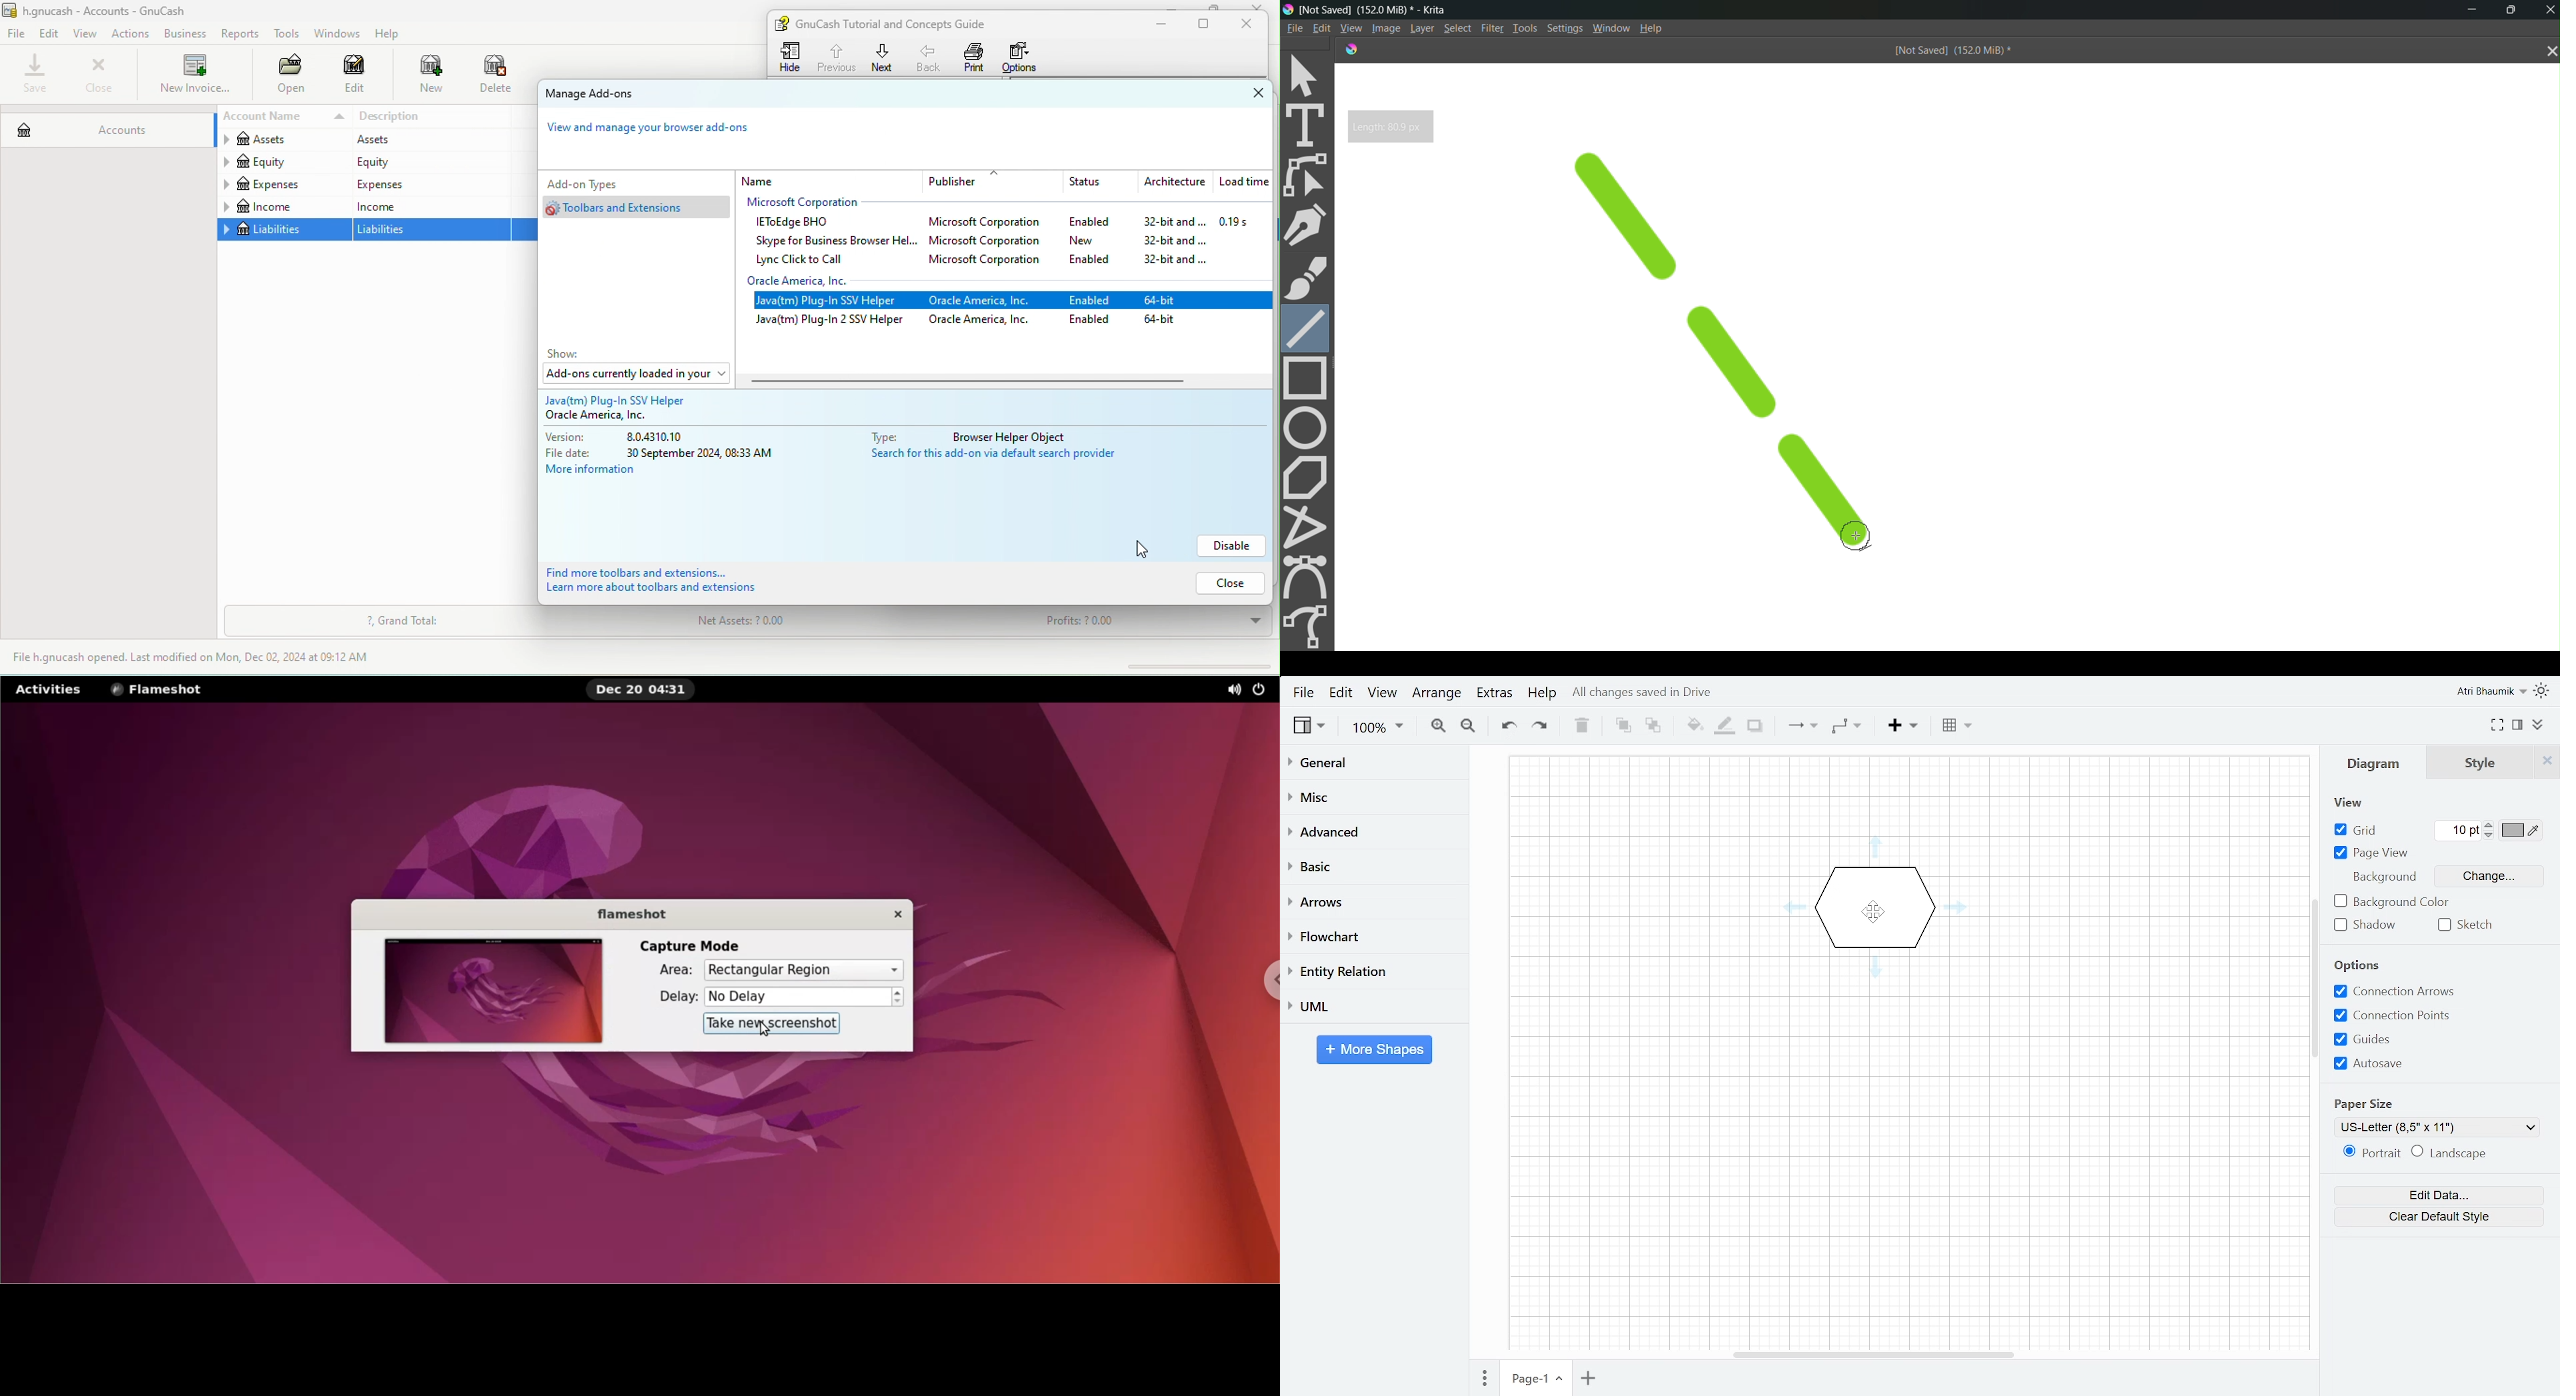  I want to click on Guides, so click(2395, 1038).